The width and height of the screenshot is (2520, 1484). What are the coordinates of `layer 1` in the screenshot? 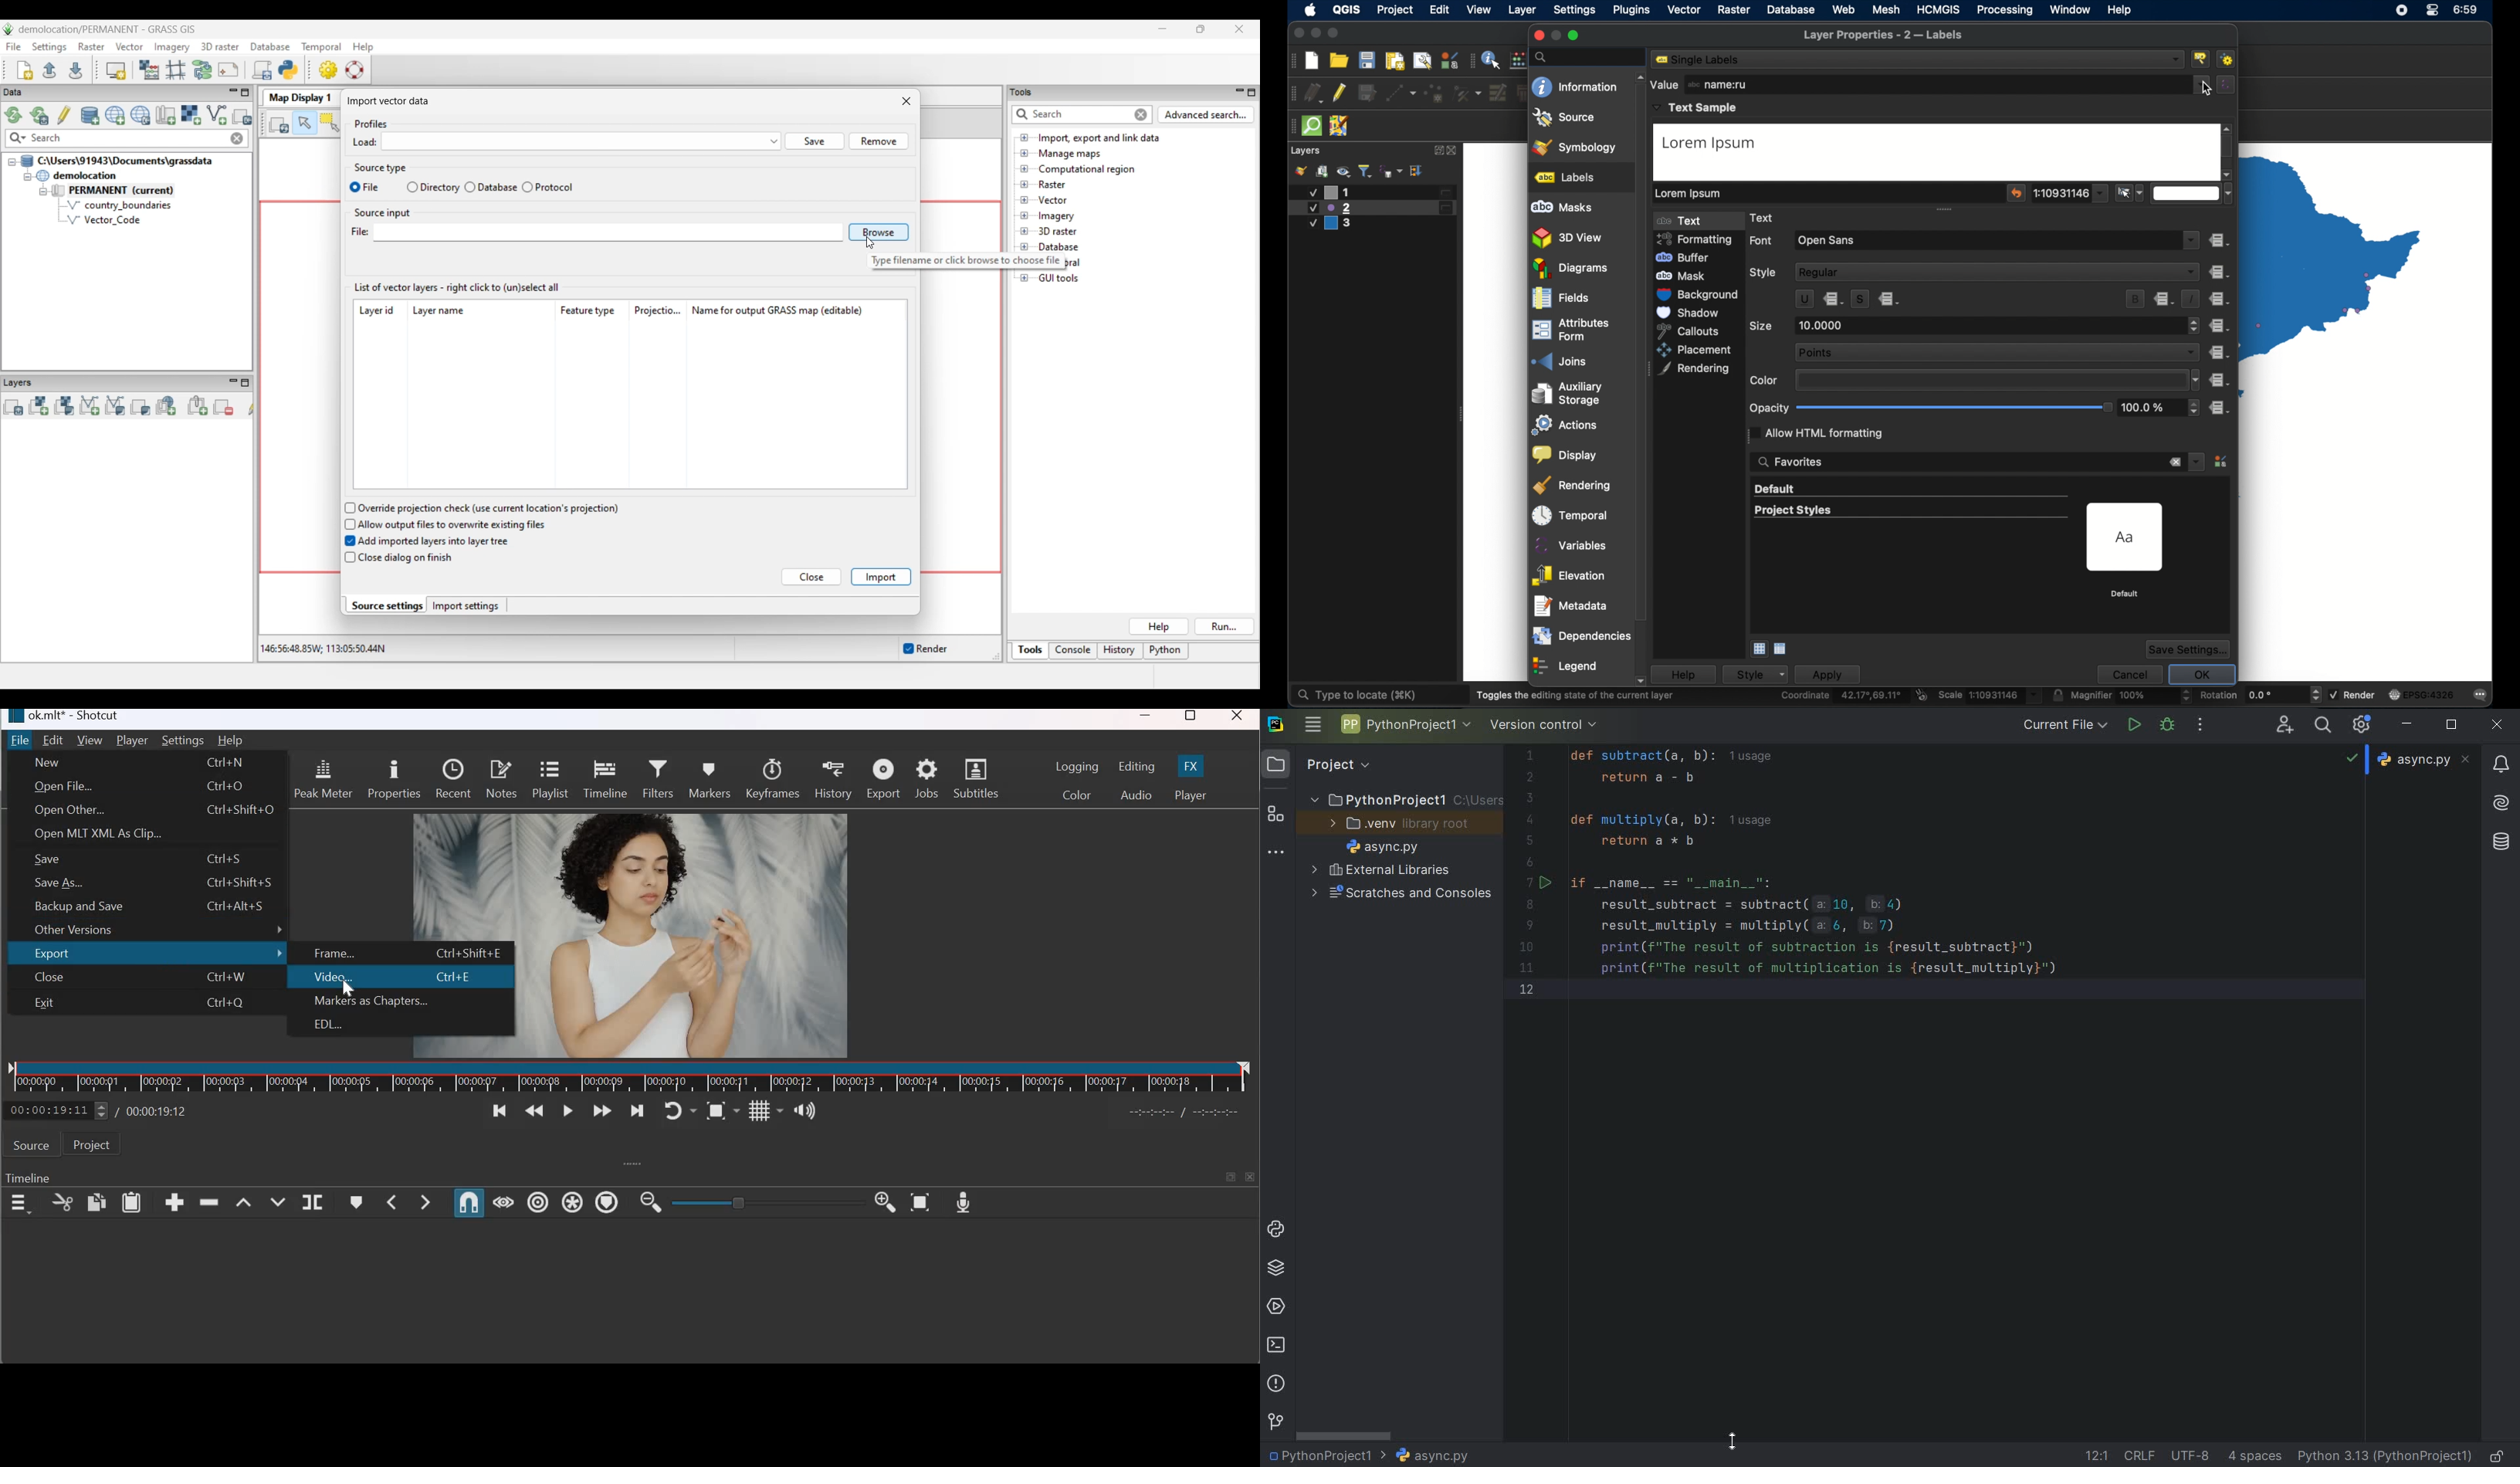 It's located at (1378, 192).